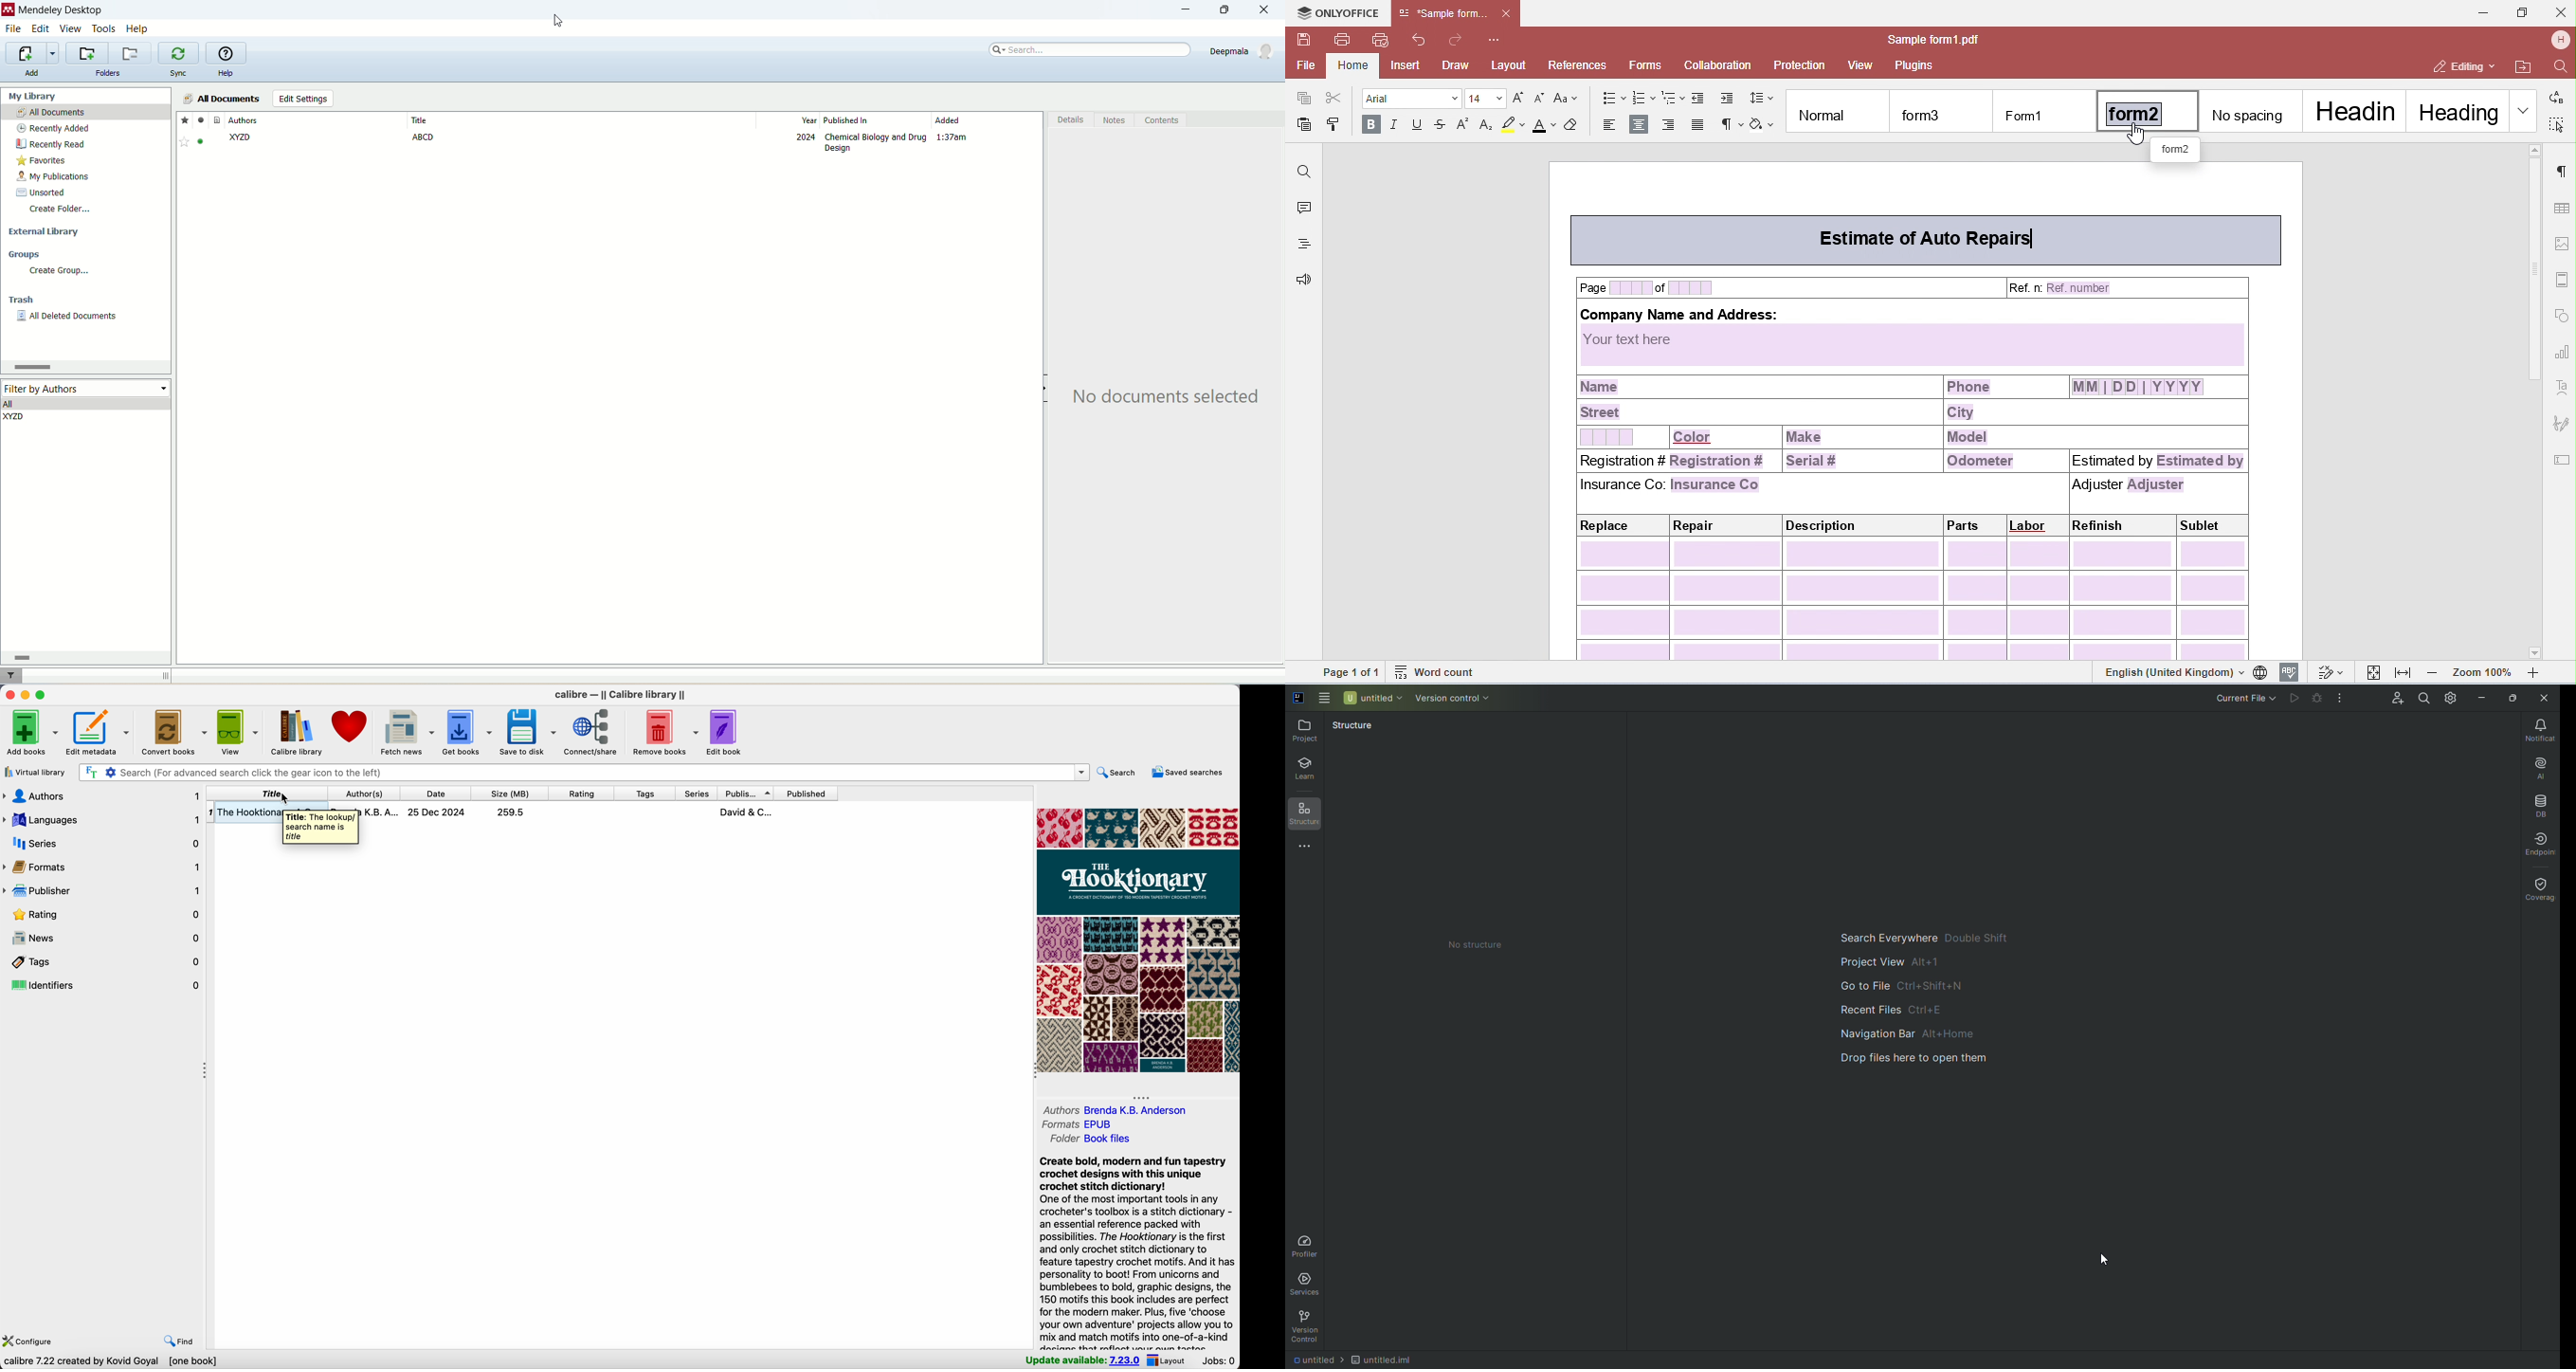 This screenshot has width=2576, height=1372. Describe the element at coordinates (580, 120) in the screenshot. I see `title` at that location.